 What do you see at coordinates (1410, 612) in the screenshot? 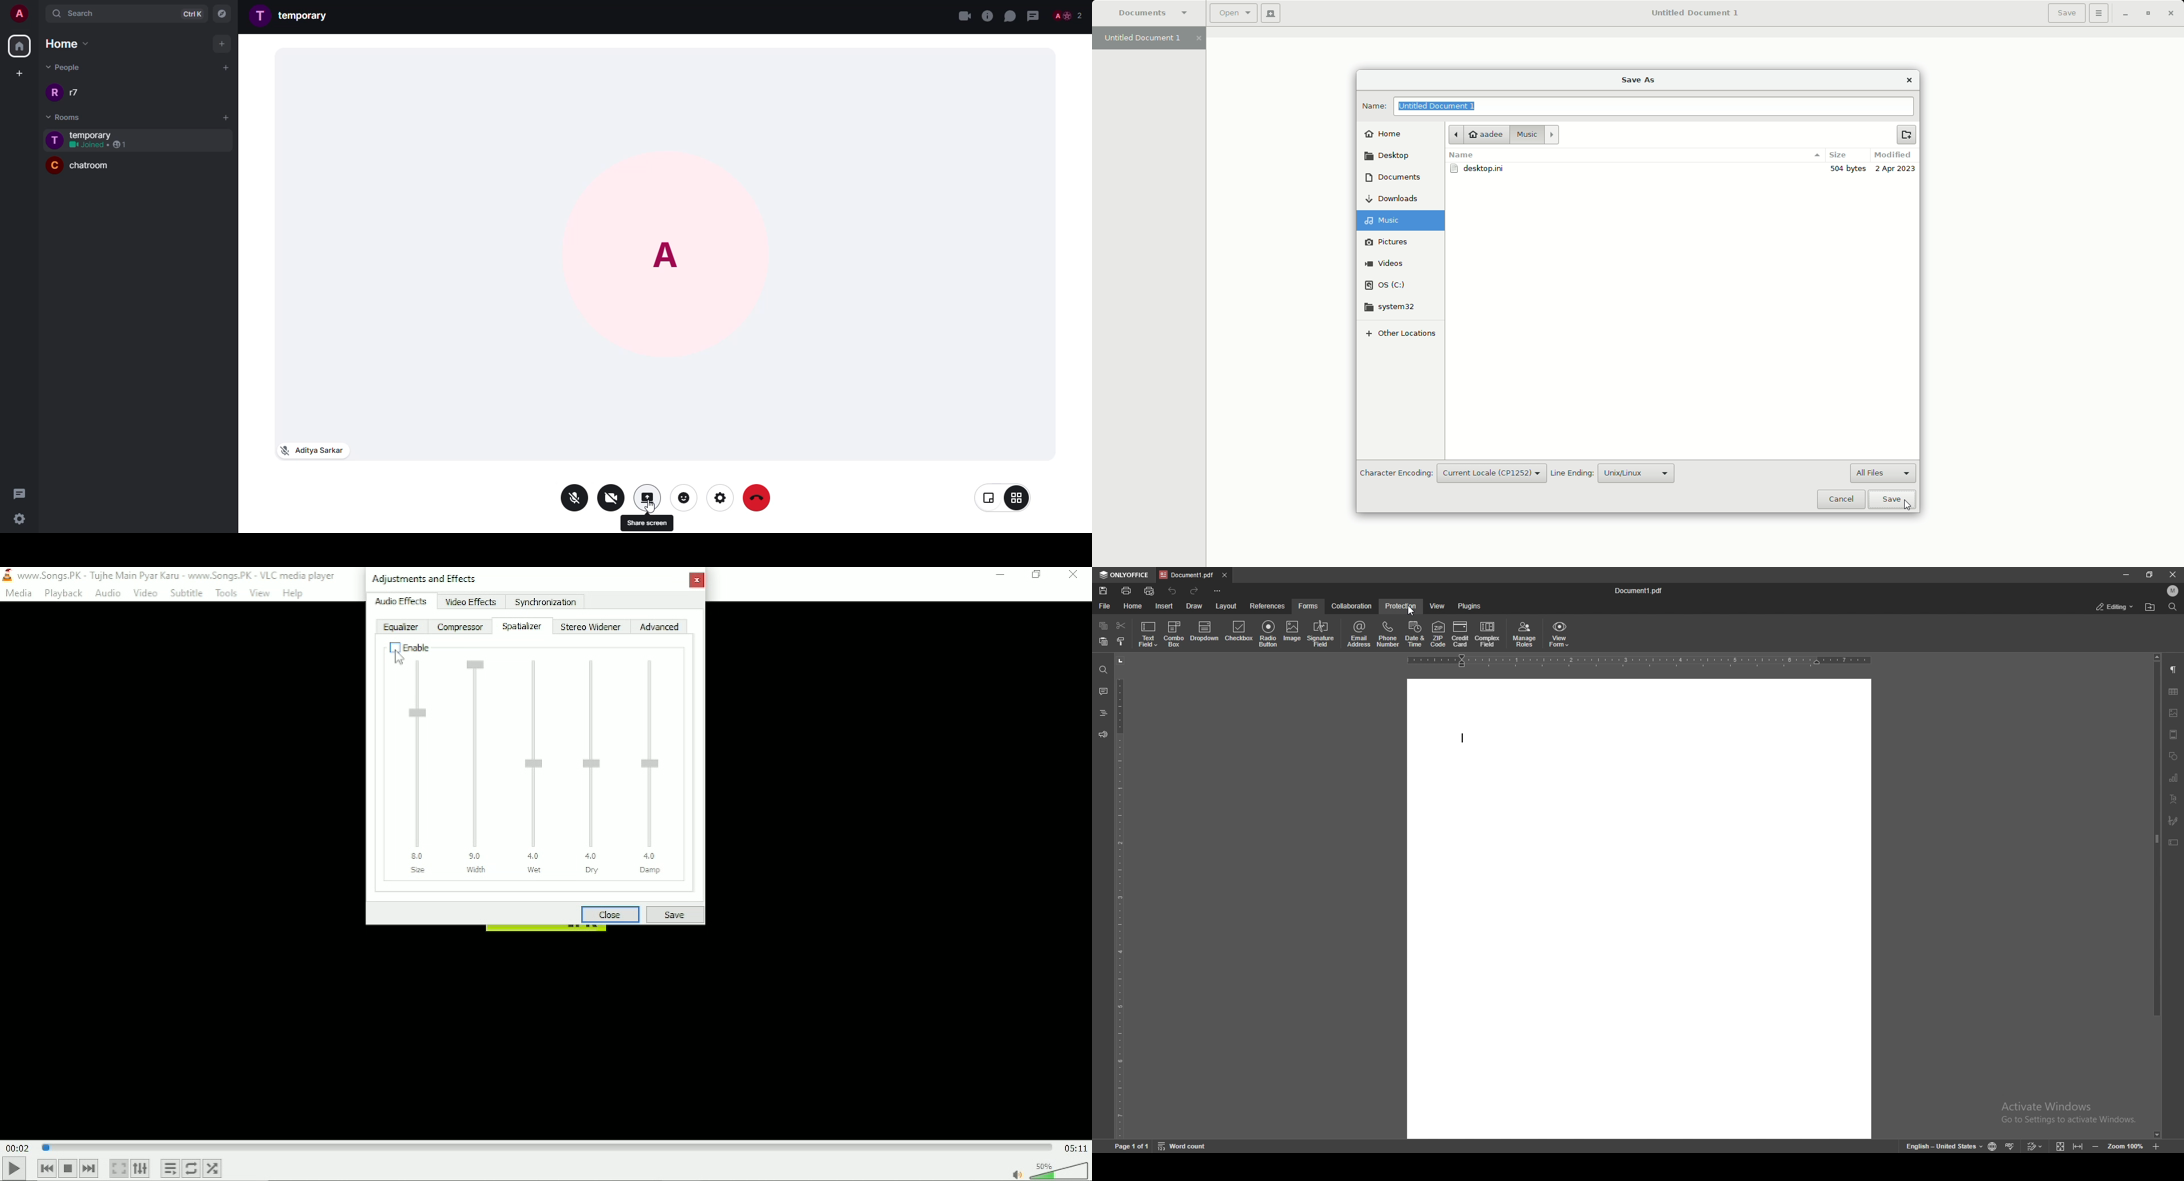
I see `cursor` at bounding box center [1410, 612].